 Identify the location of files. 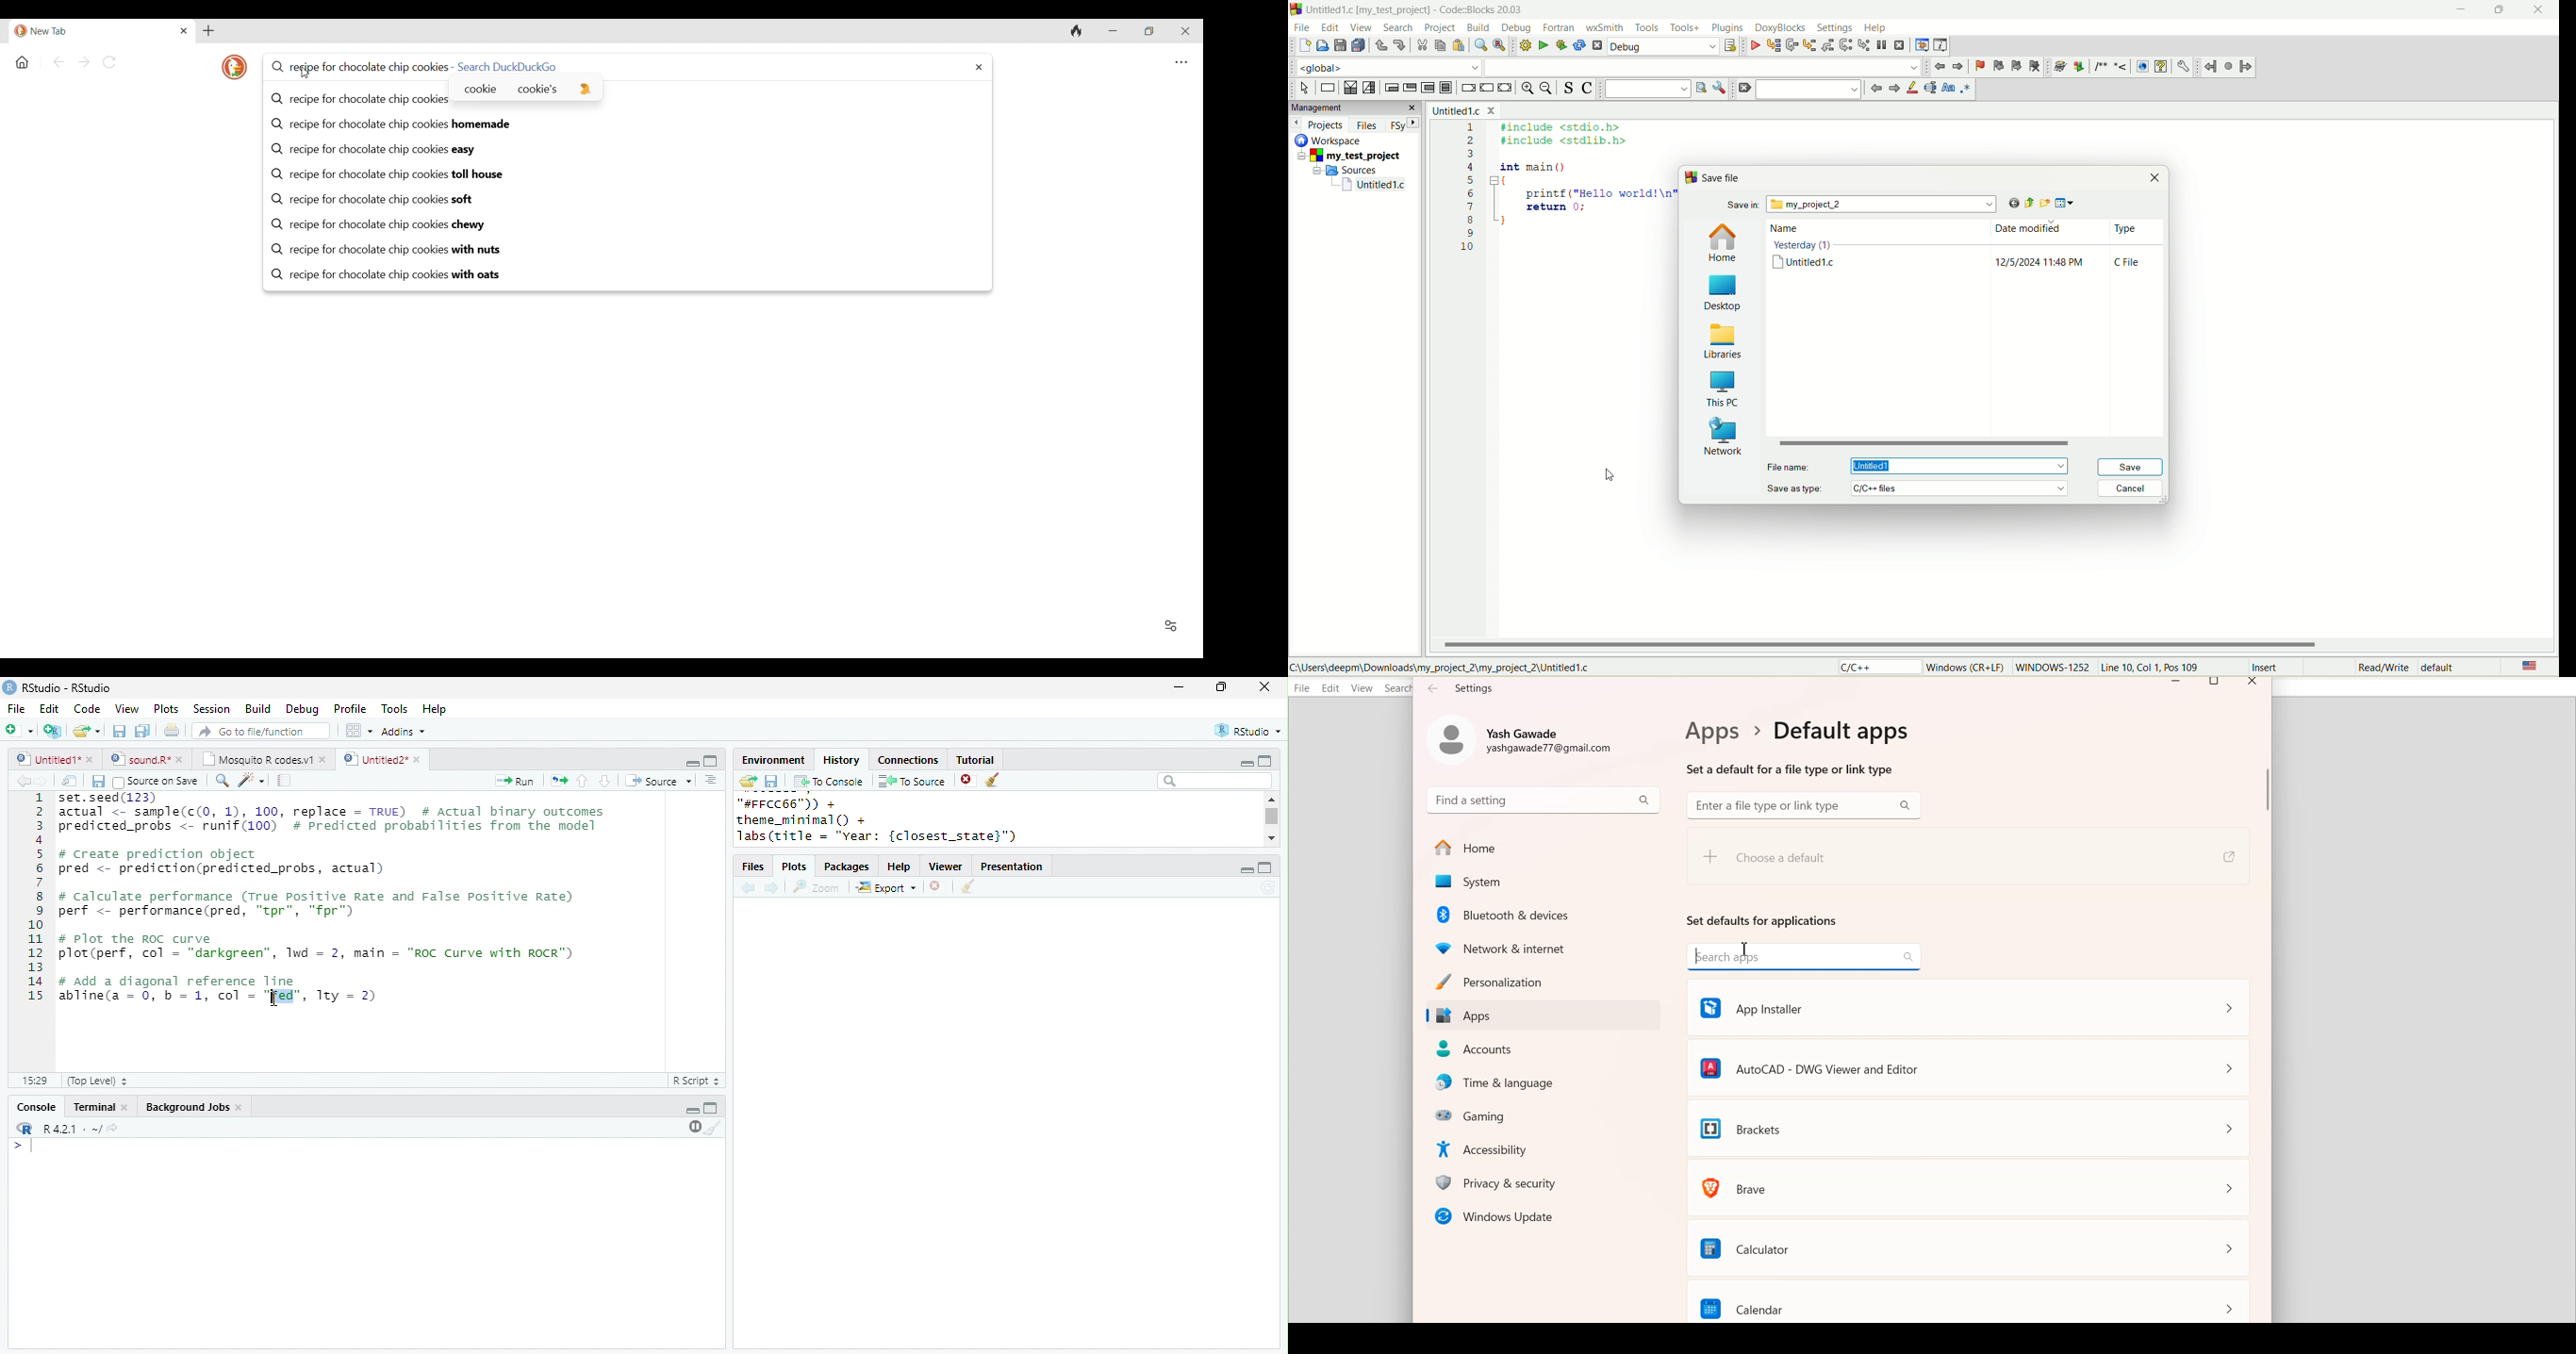
(754, 867).